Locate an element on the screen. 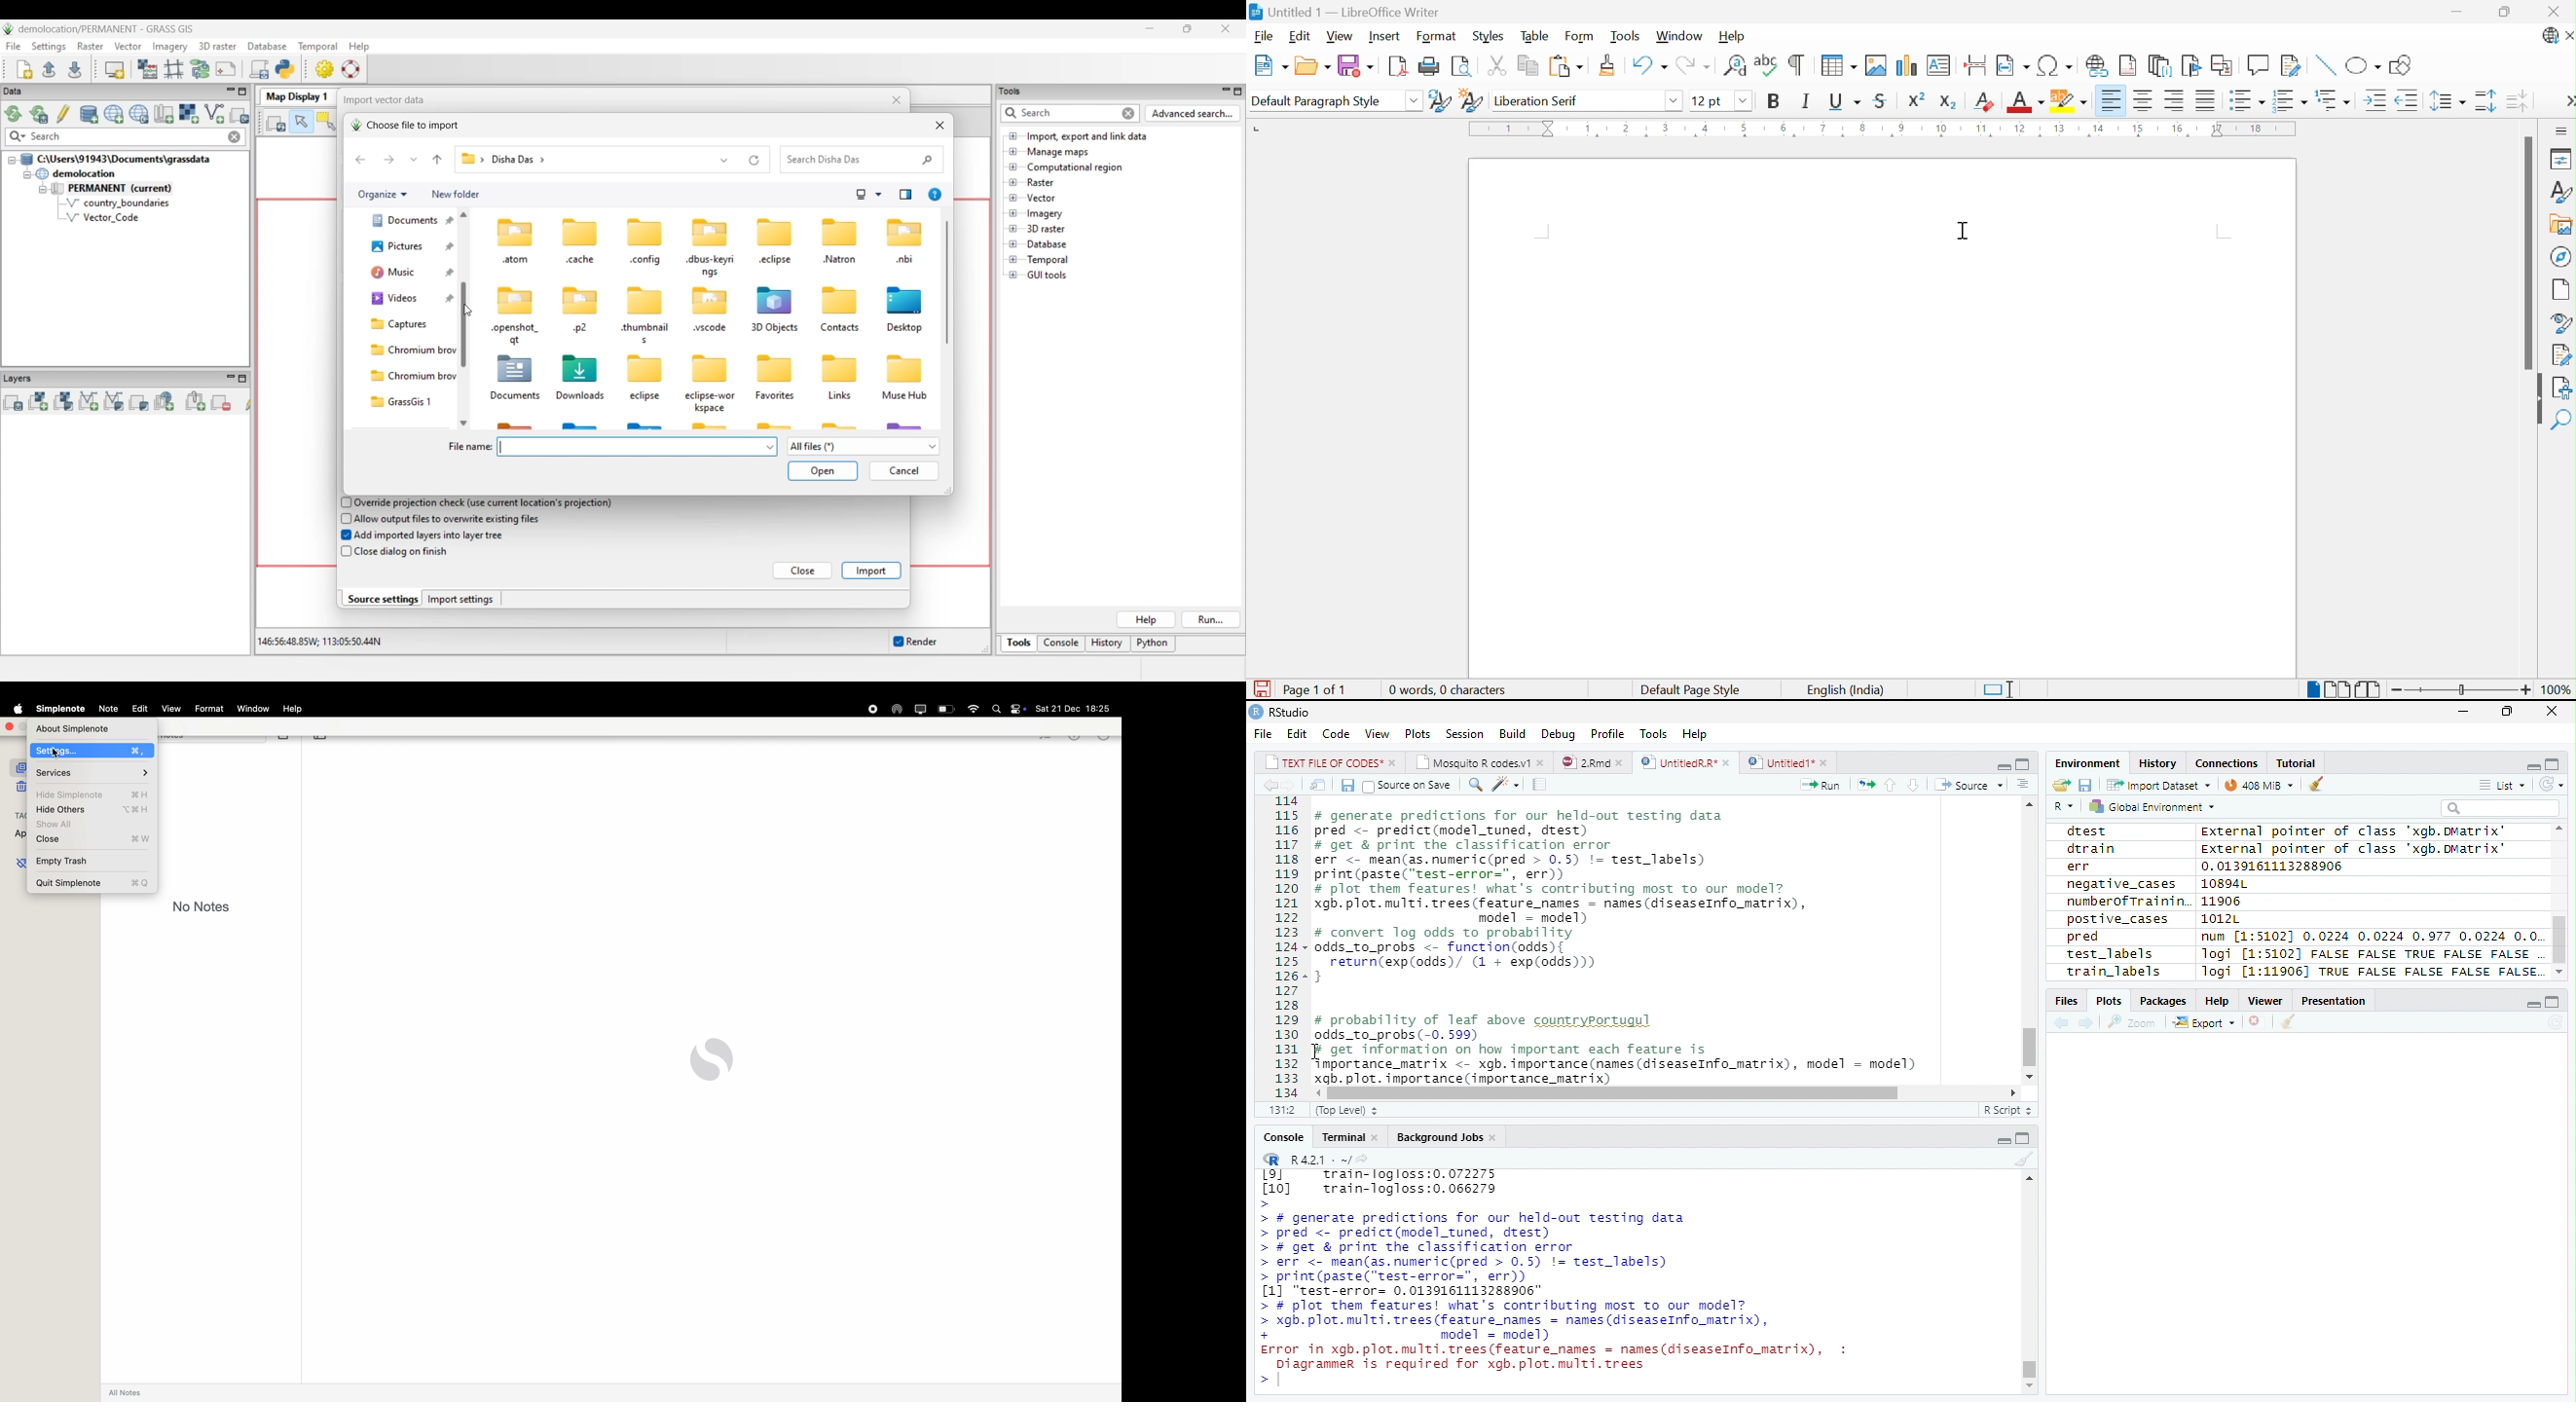 The image size is (2576, 1428). > # generate predictions for our held-out testing data

> pred <- predict(model_tuned, drest)

> # get & print the classification error

> err <- mean(as.numeric(pred > 0.5) != test_labels)

> print(paste("test-error=", err))

[1] "test-error= 0.0139161113288906"

> # plot them features! what's contributing most To our model?

> xgb. plot. multi. trees (feature names = names (diseaseInfo_matrix),

+ model = model)

Error in xgb.plot.multi.trees(feature names = names(diseaseInfo_matrix), :
Diagrammer is required for xgb.plot.multi.trees

> is located at coordinates (1561, 1297).